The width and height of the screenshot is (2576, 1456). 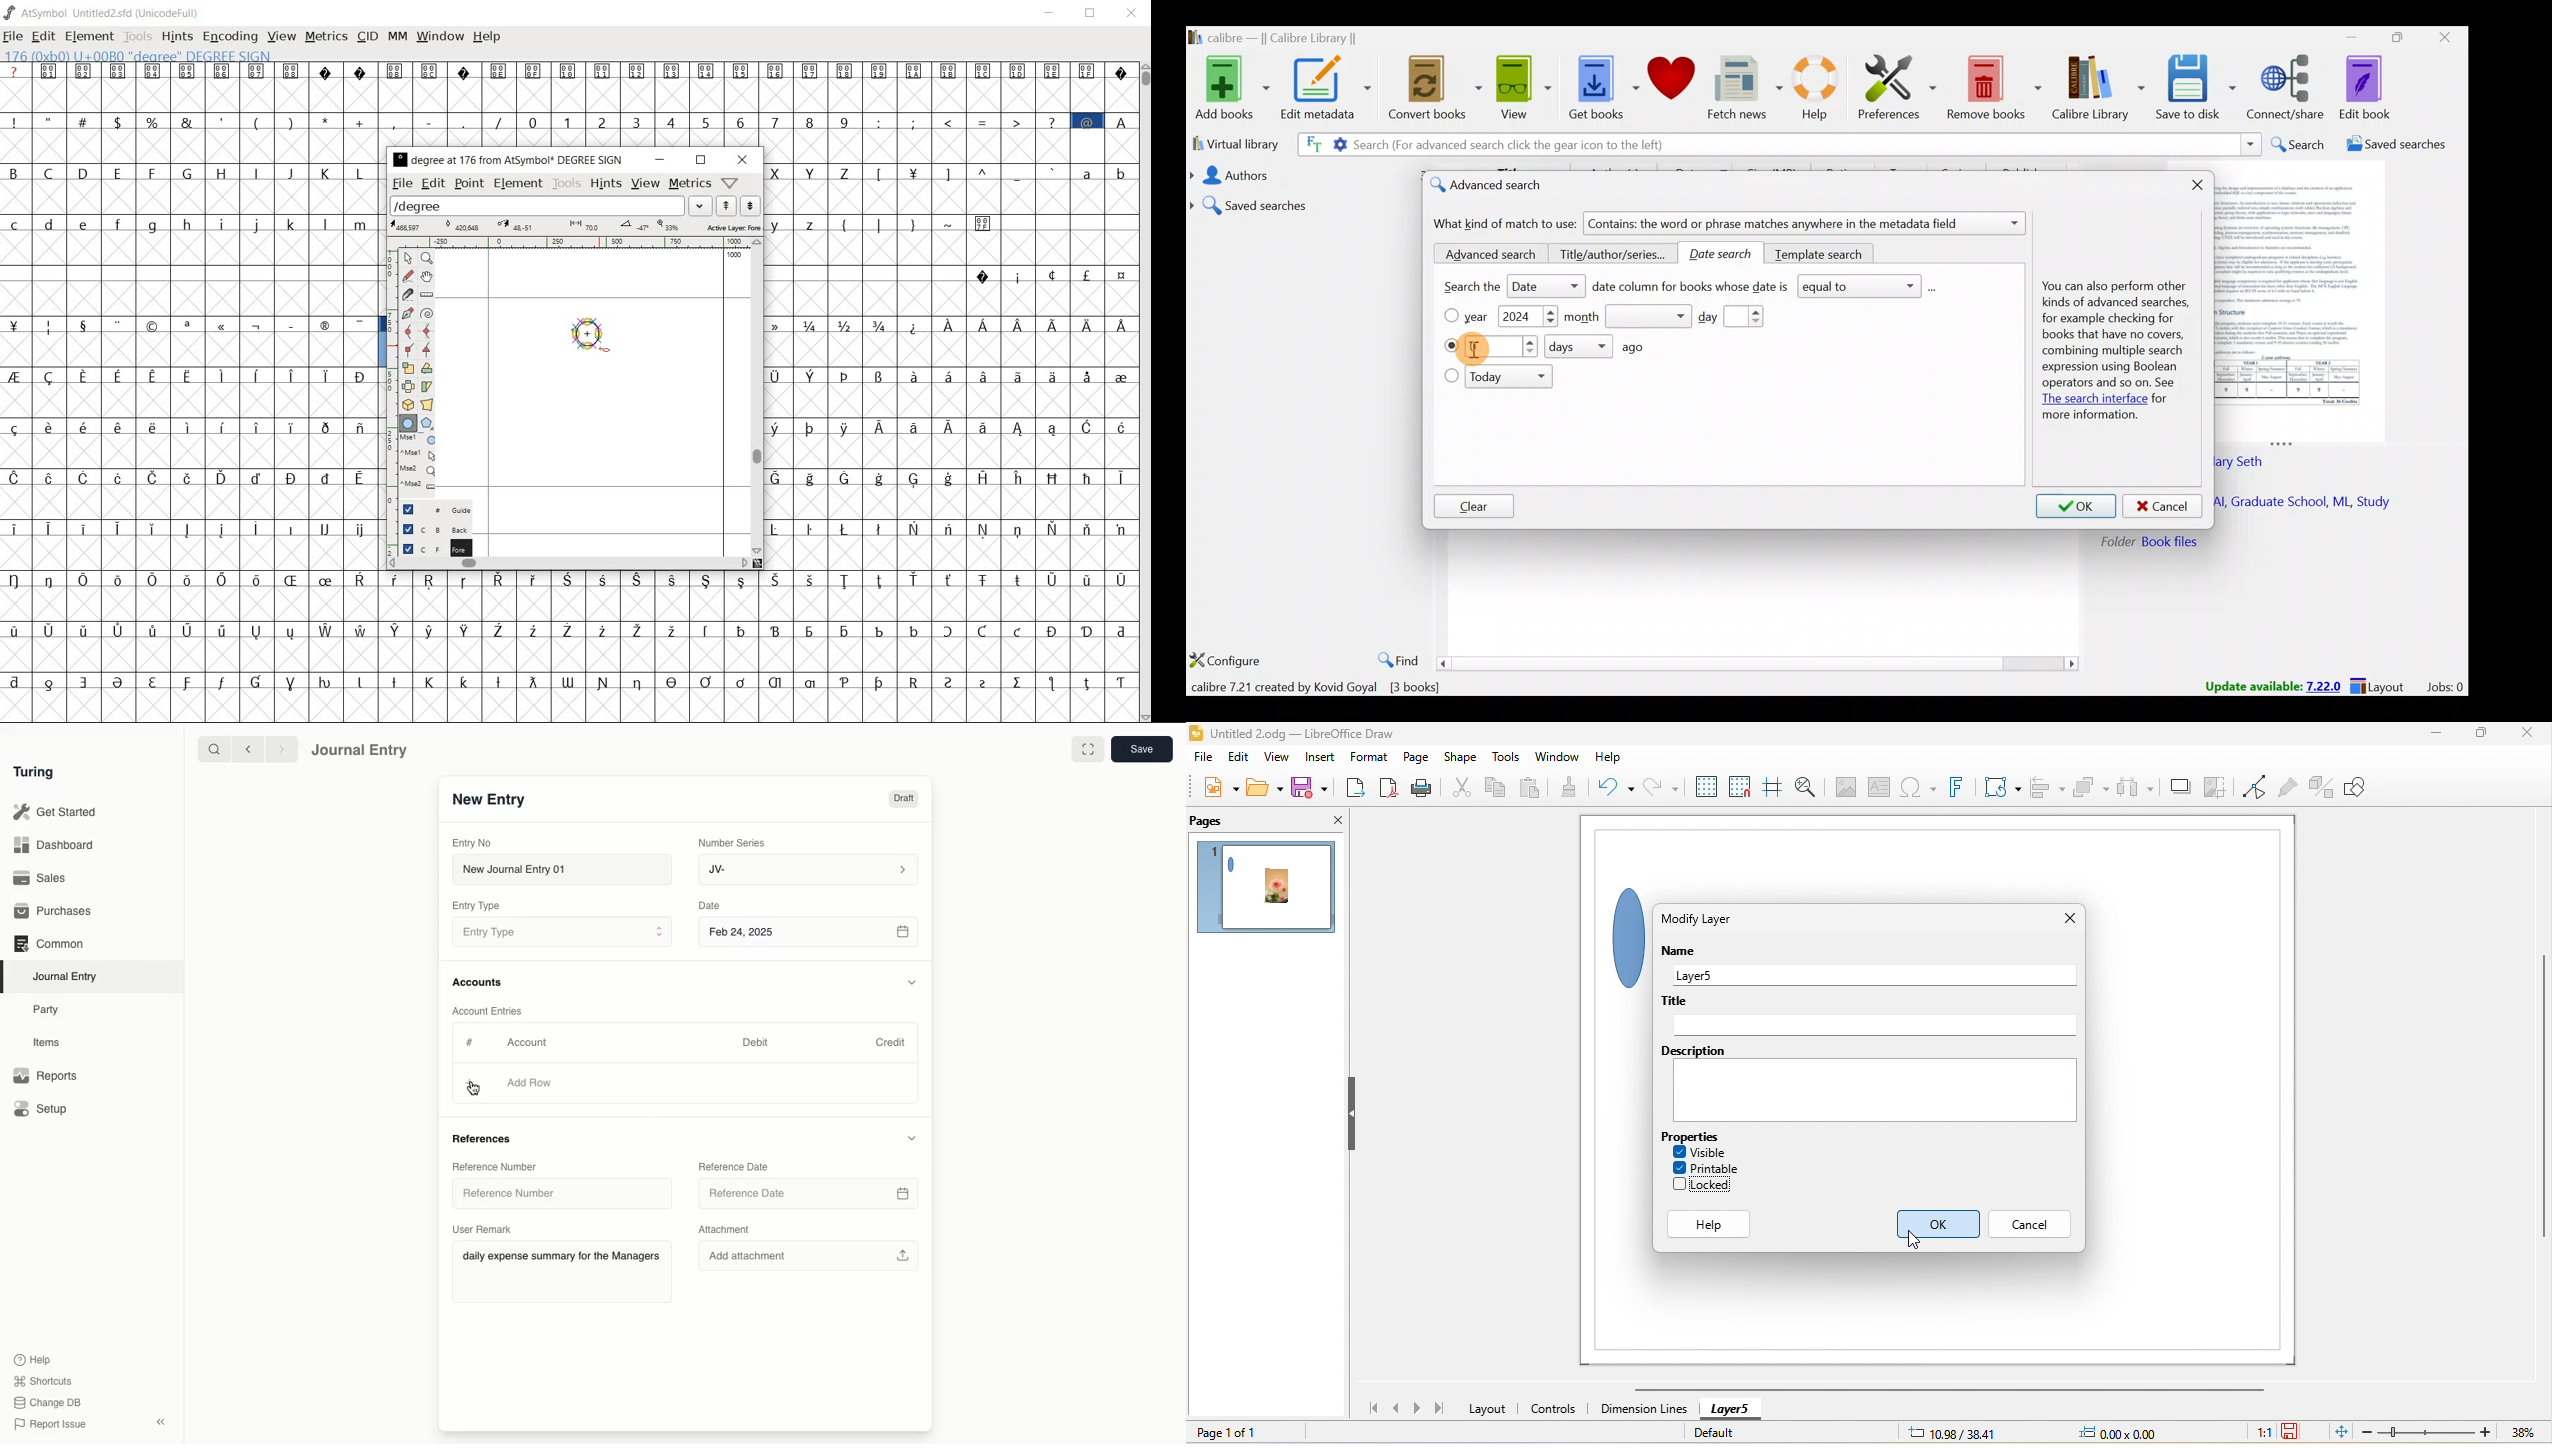 What do you see at coordinates (442, 35) in the screenshot?
I see `window` at bounding box center [442, 35].